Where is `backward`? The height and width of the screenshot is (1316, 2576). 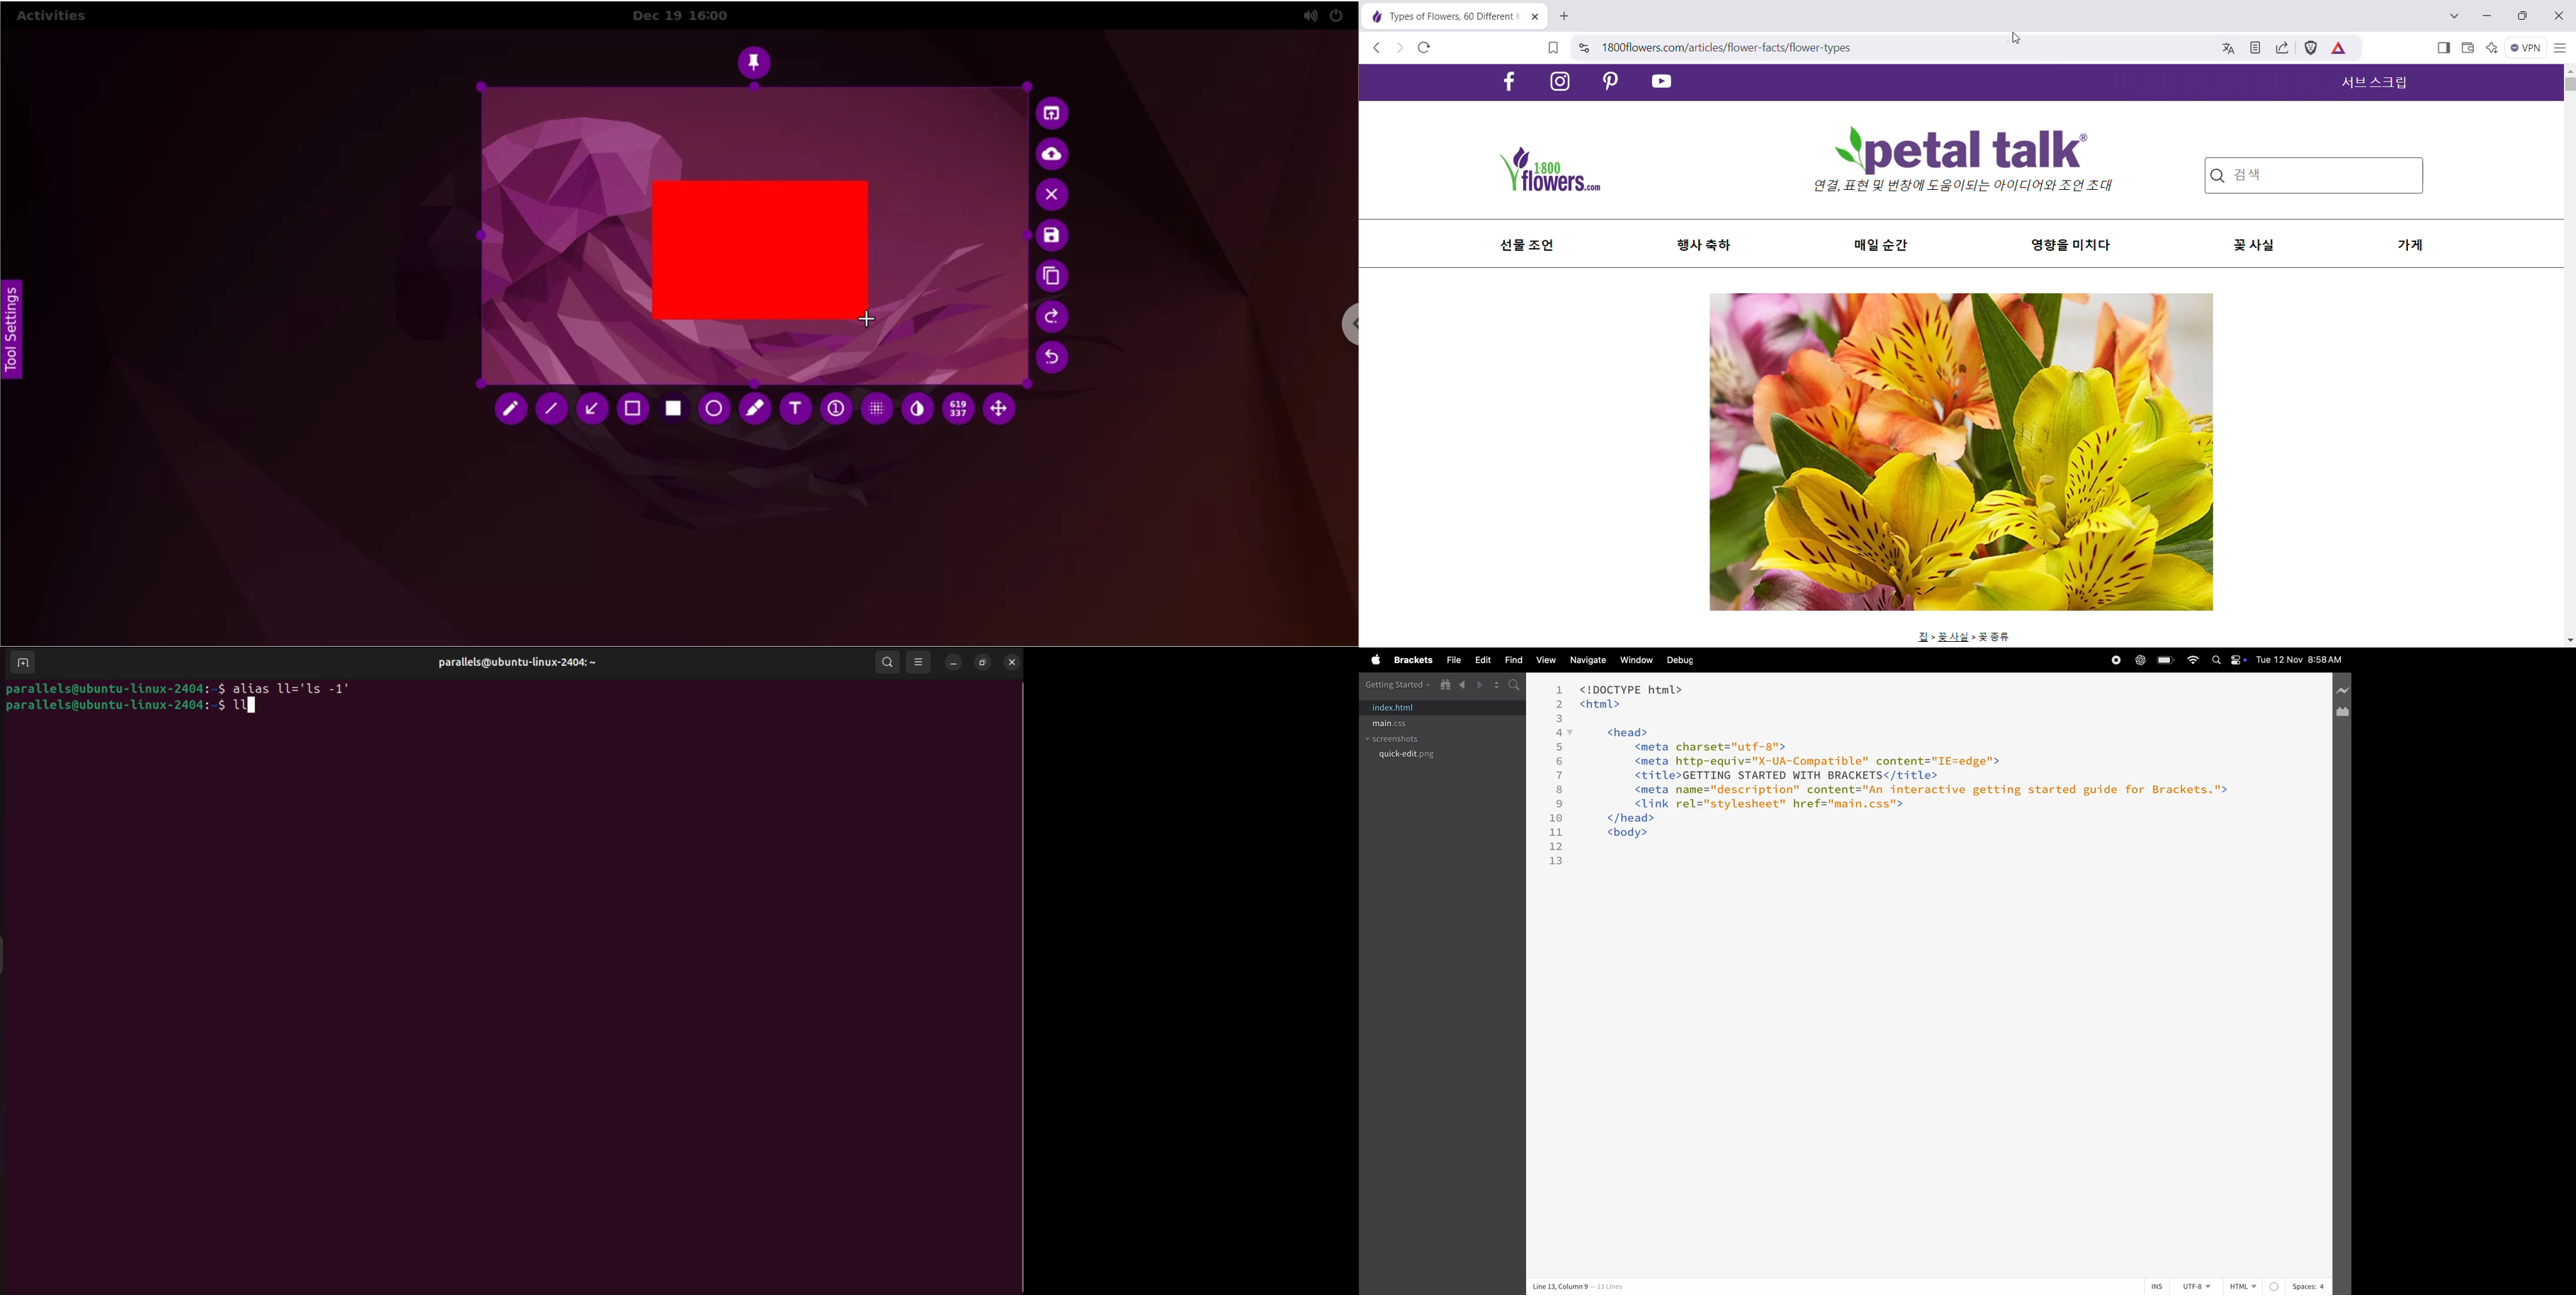
backward is located at coordinates (1463, 685).